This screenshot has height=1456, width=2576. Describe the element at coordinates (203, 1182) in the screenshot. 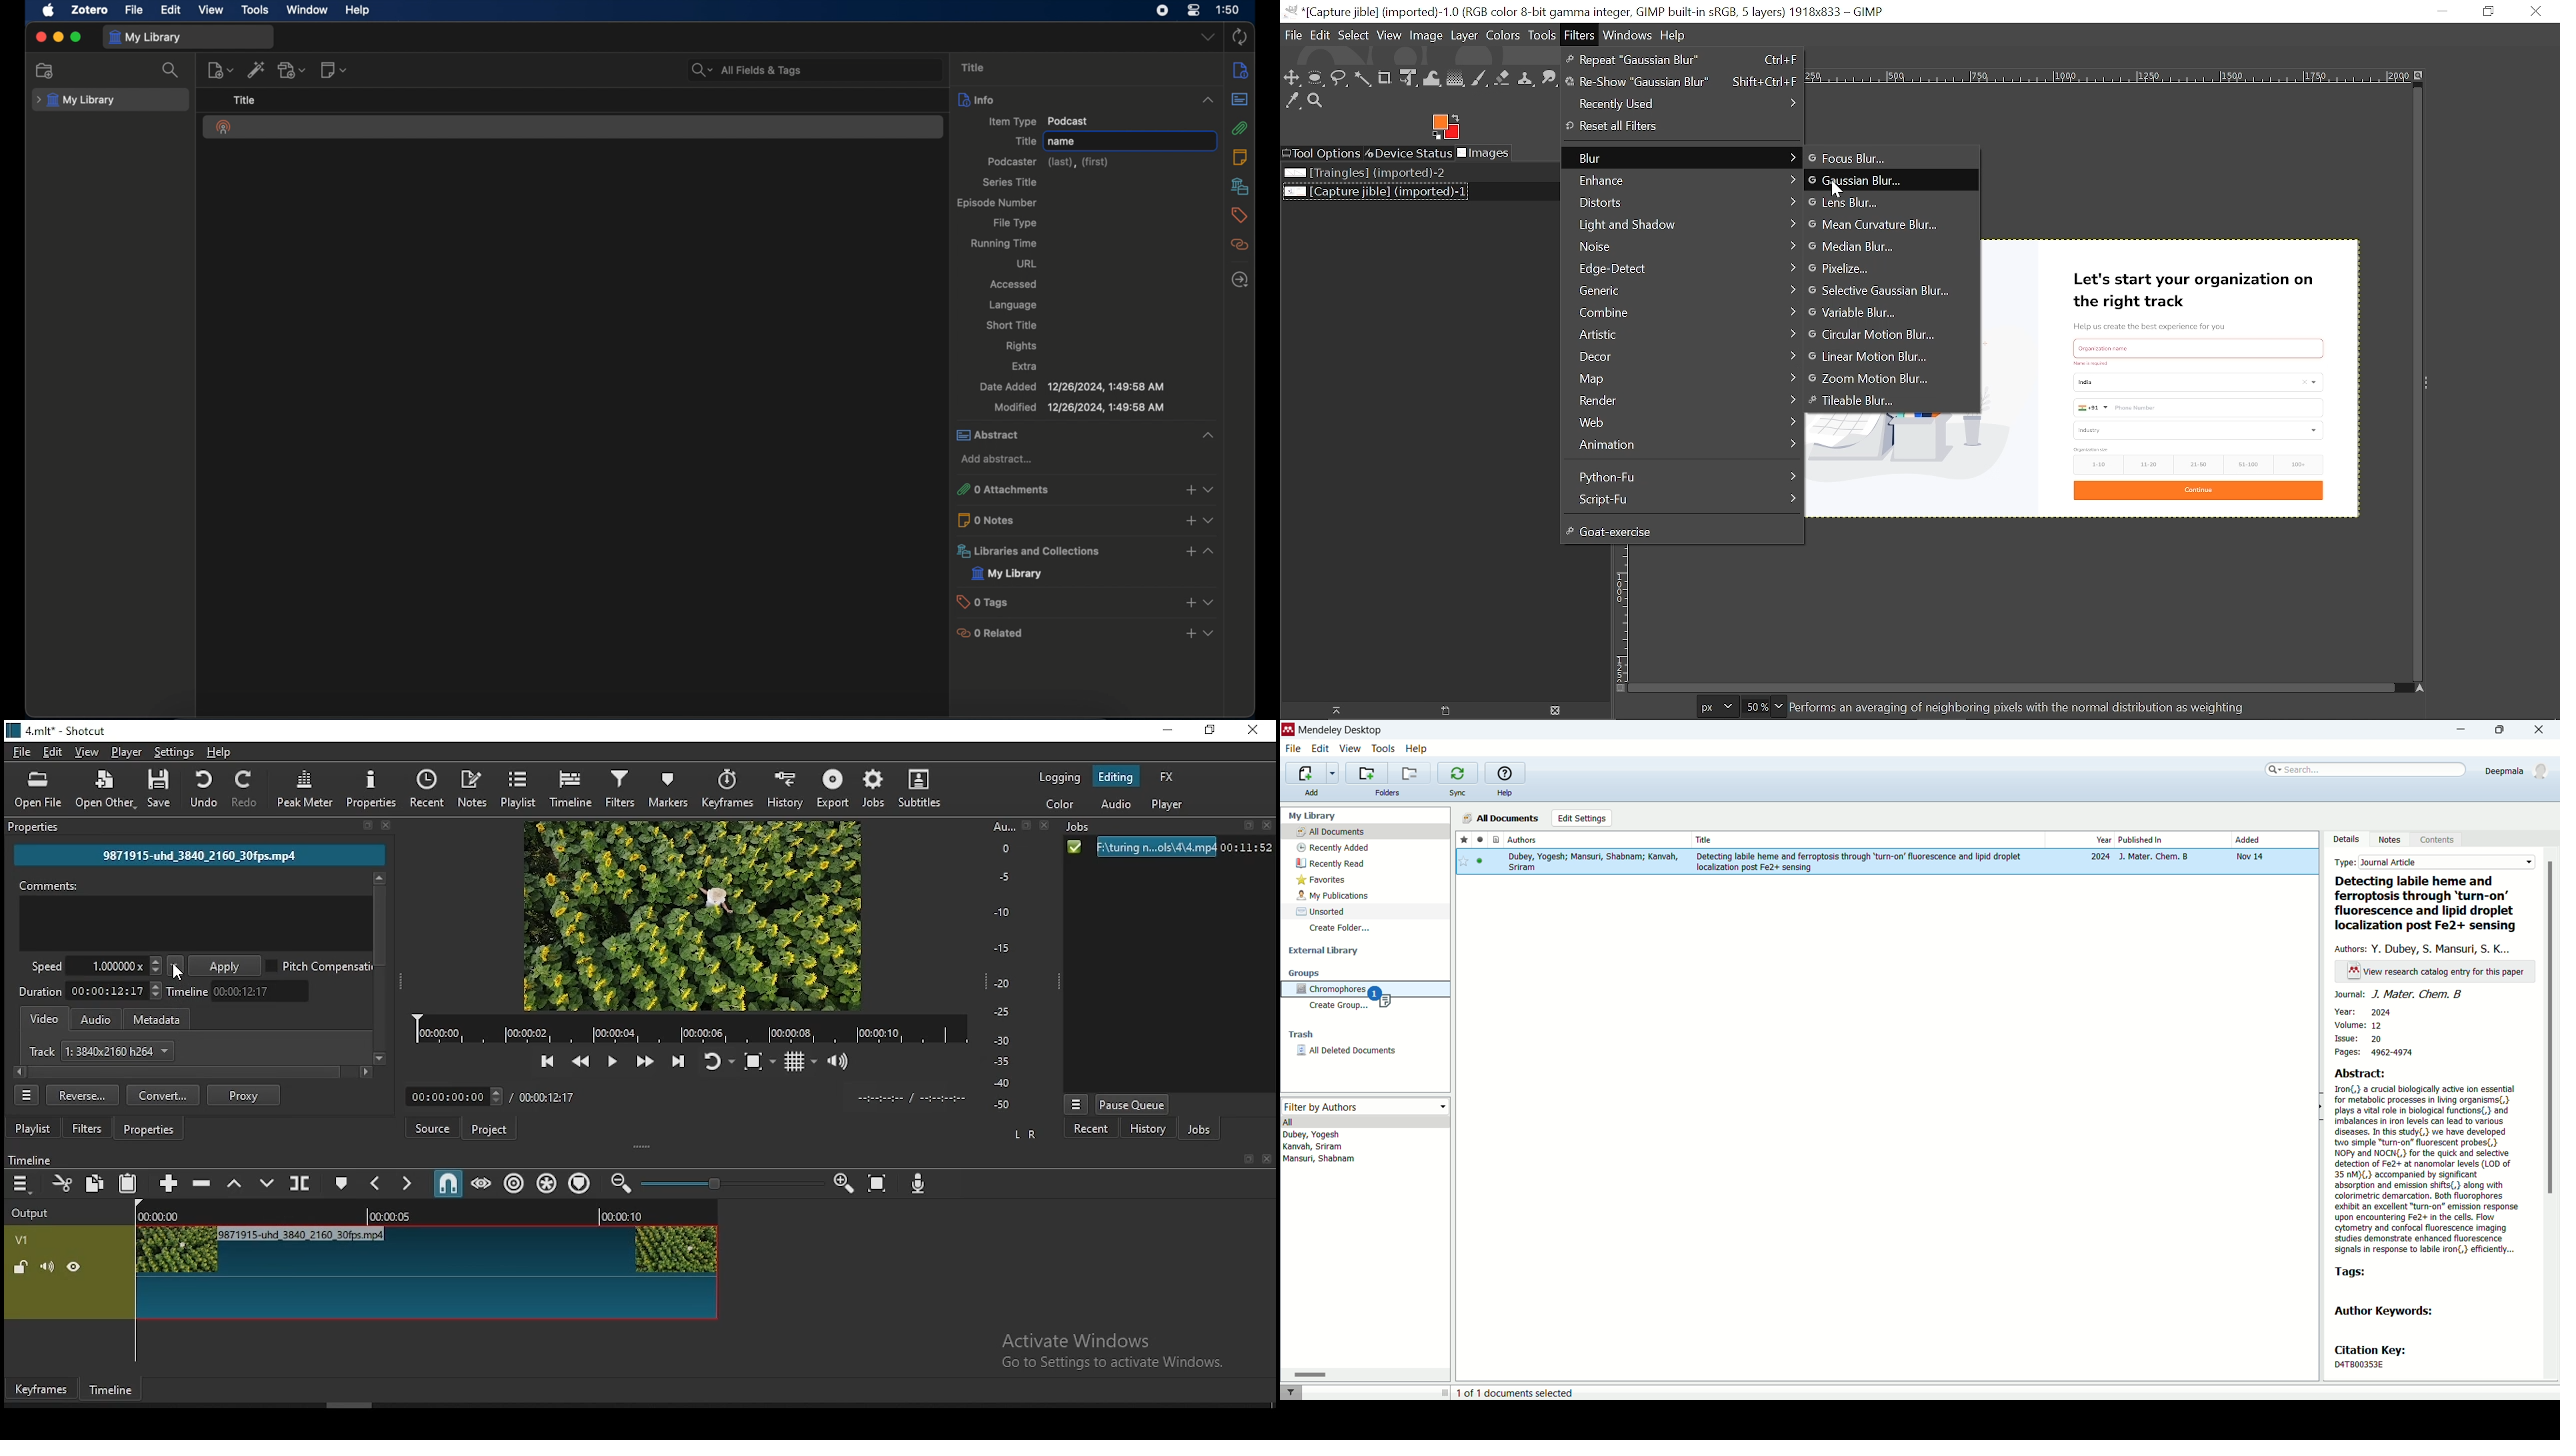

I see `ripple delete` at that location.